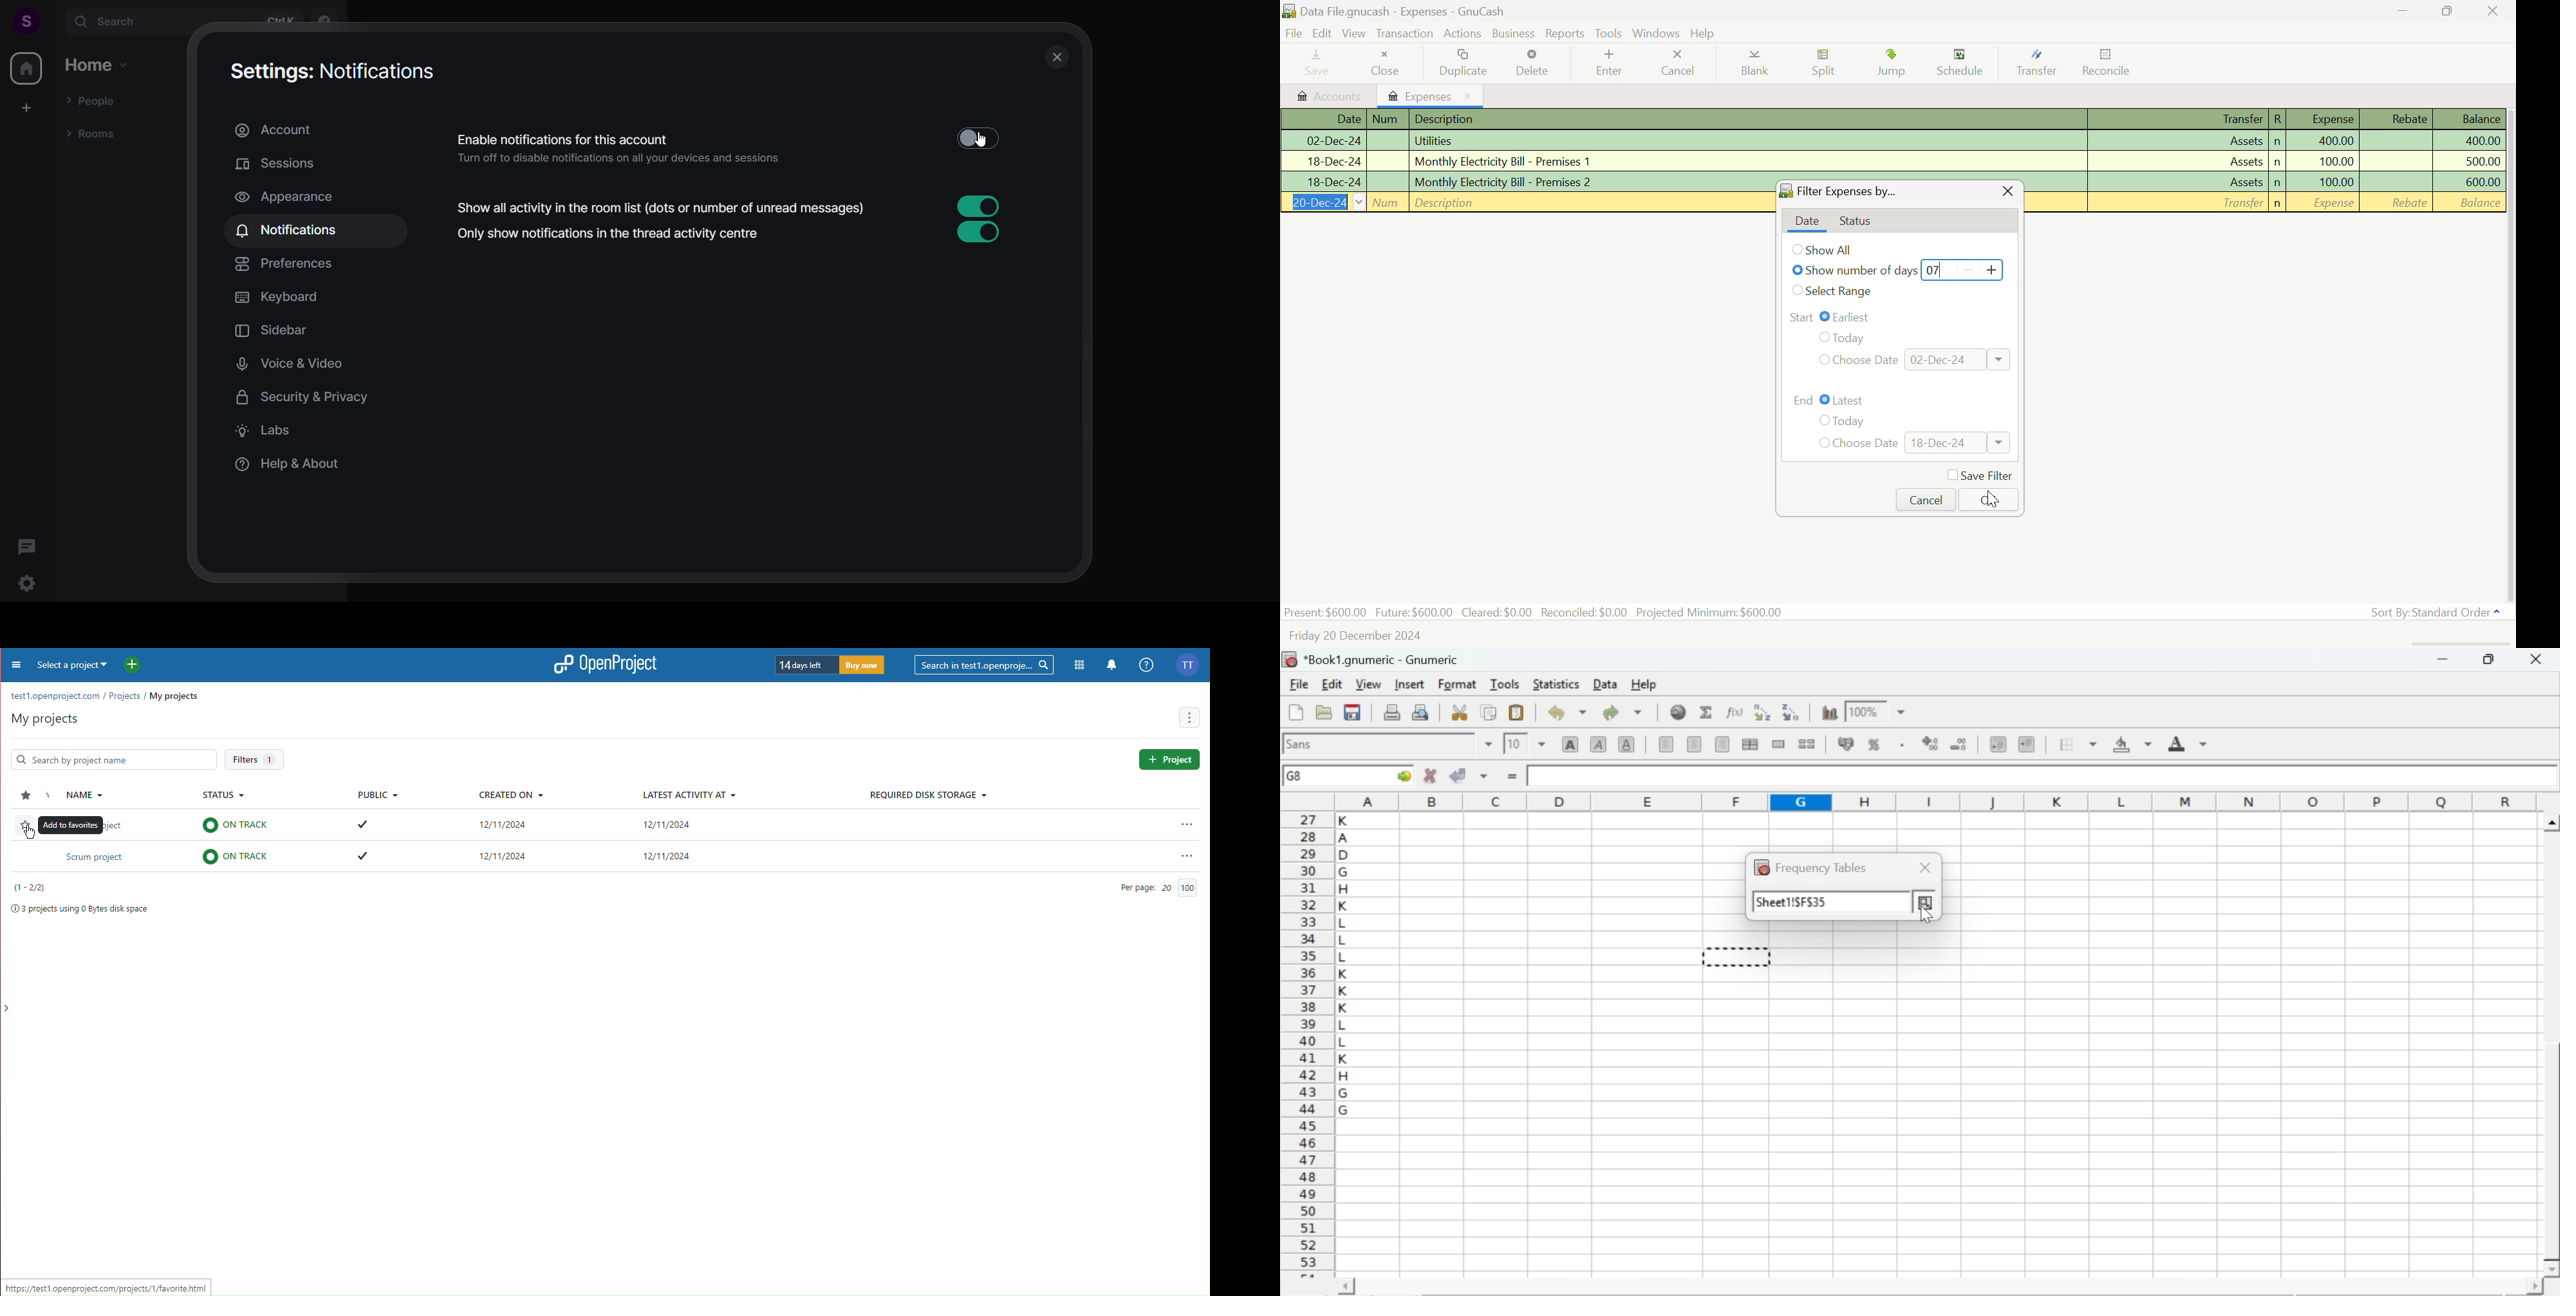 The width and height of the screenshot is (2576, 1316). Describe the element at coordinates (1057, 57) in the screenshot. I see `Close` at that location.